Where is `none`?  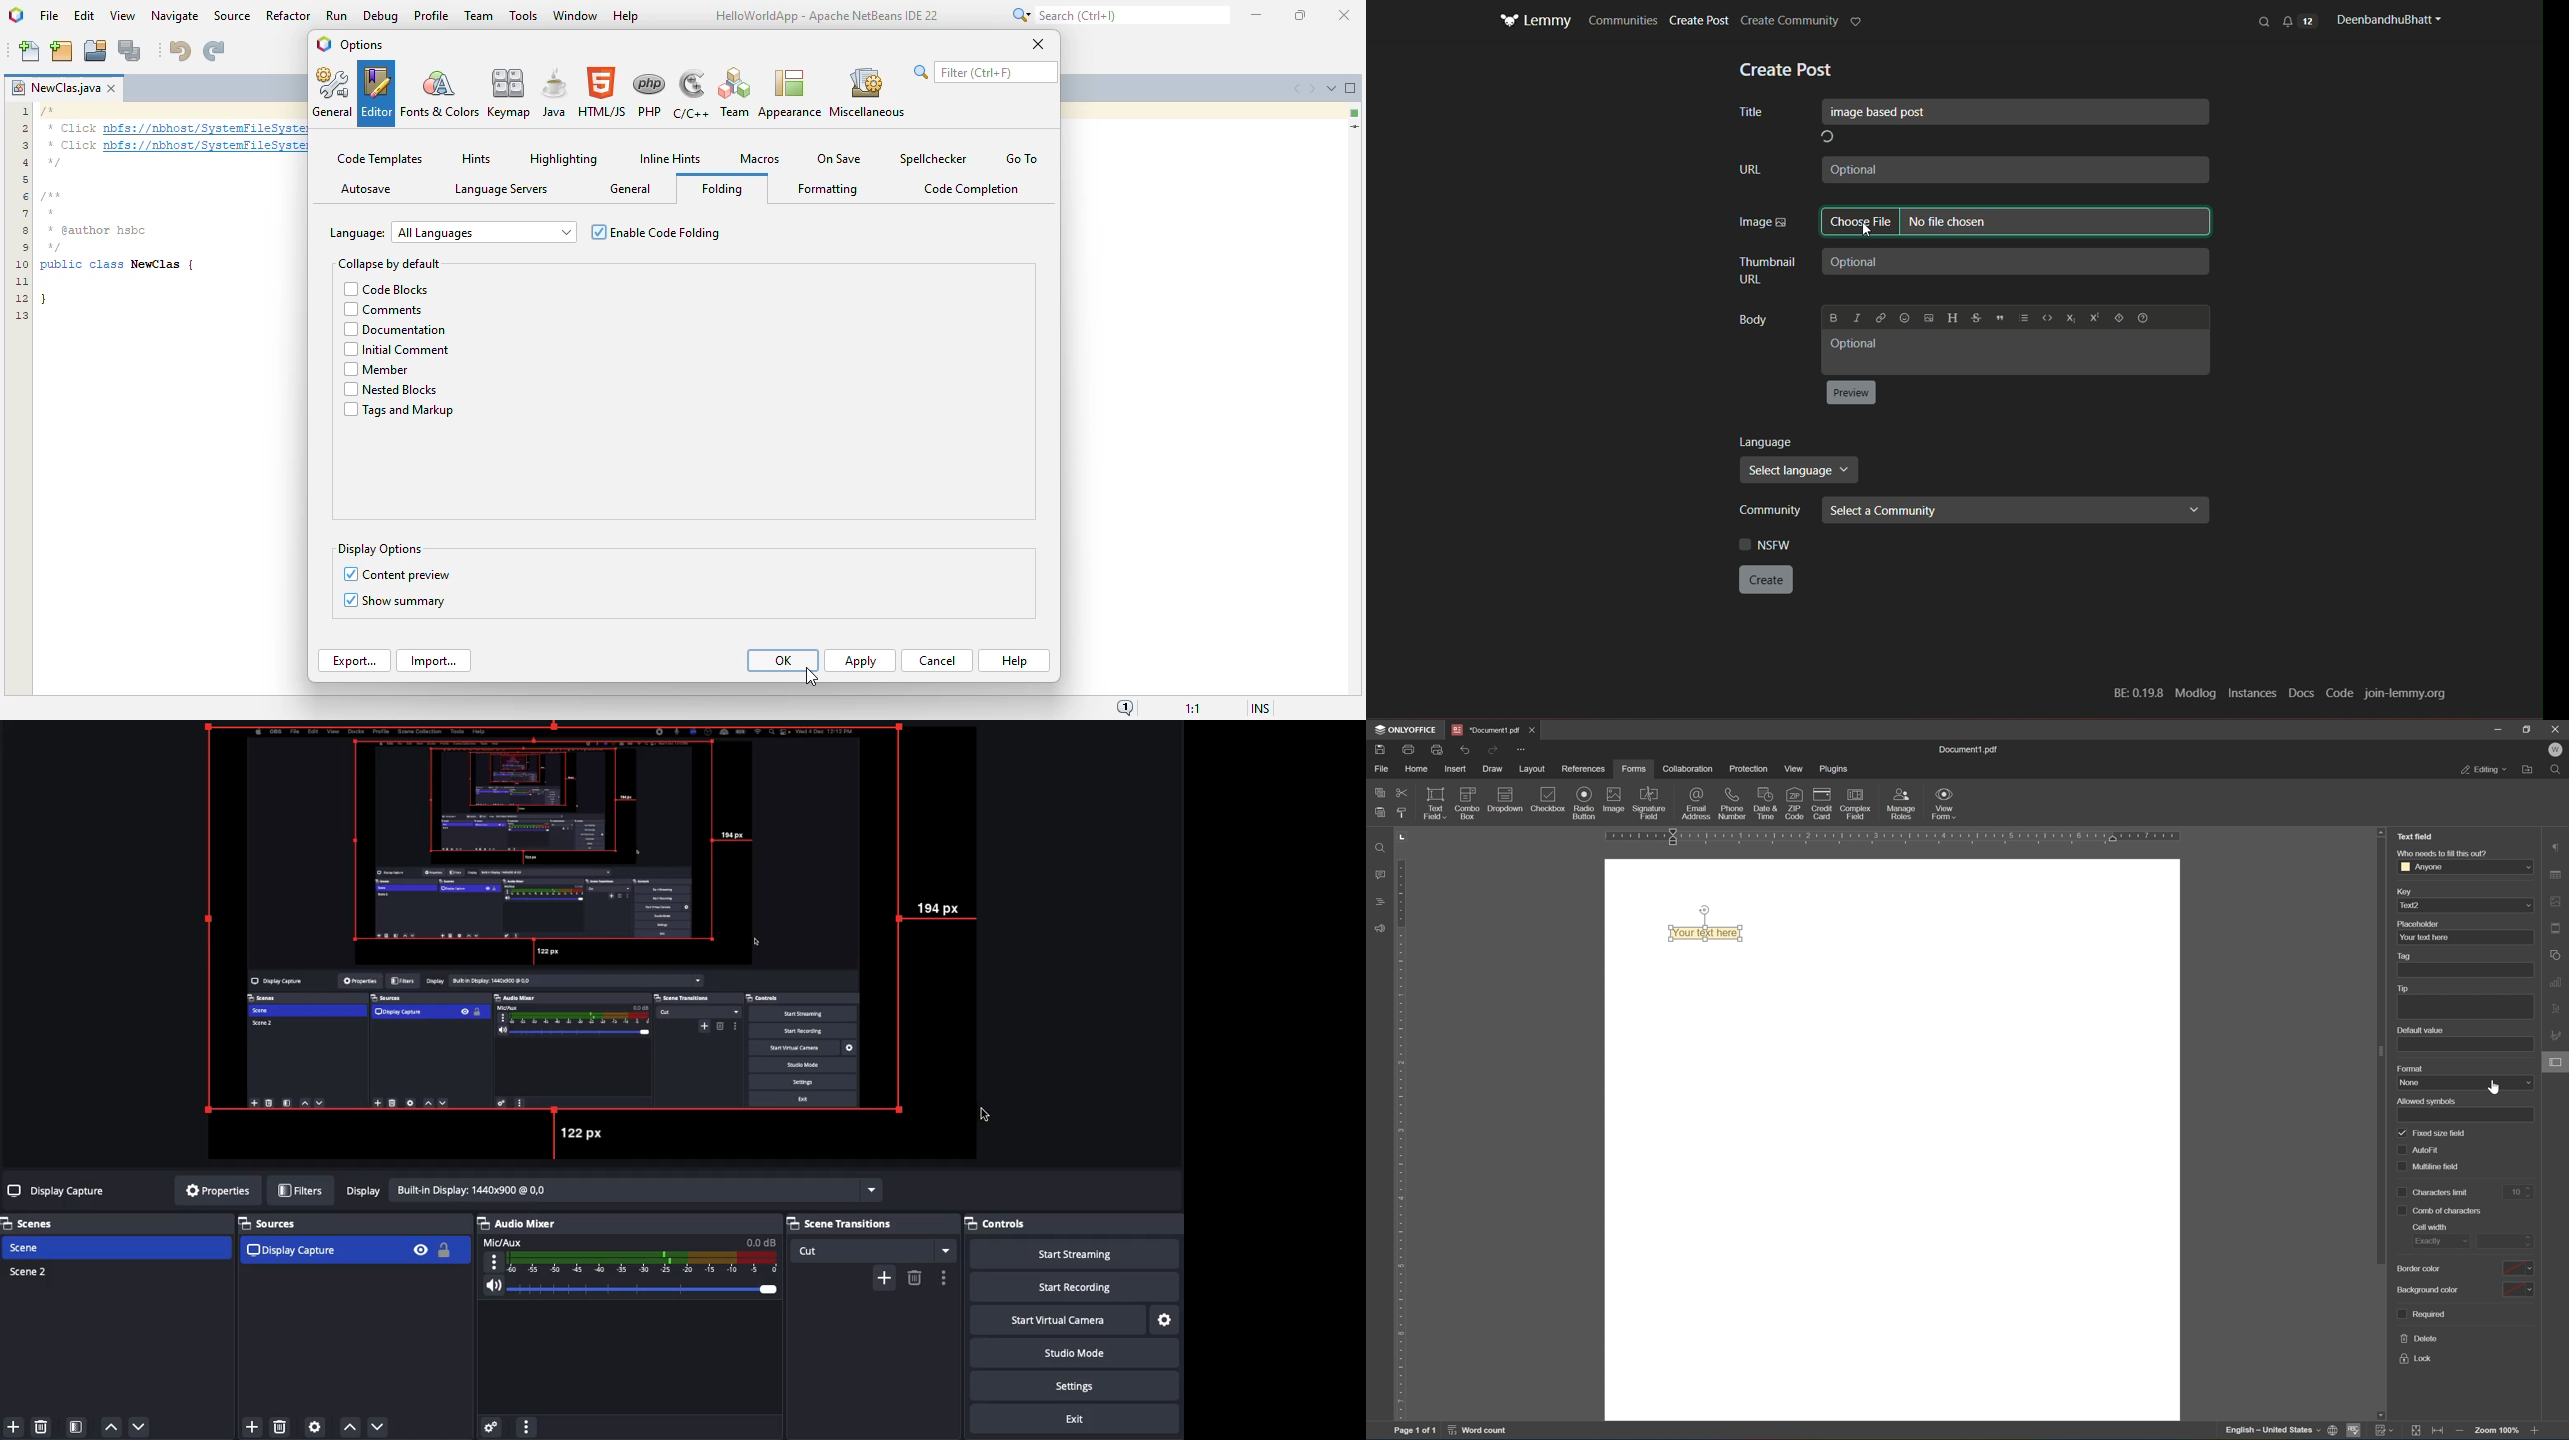
none is located at coordinates (2411, 1082).